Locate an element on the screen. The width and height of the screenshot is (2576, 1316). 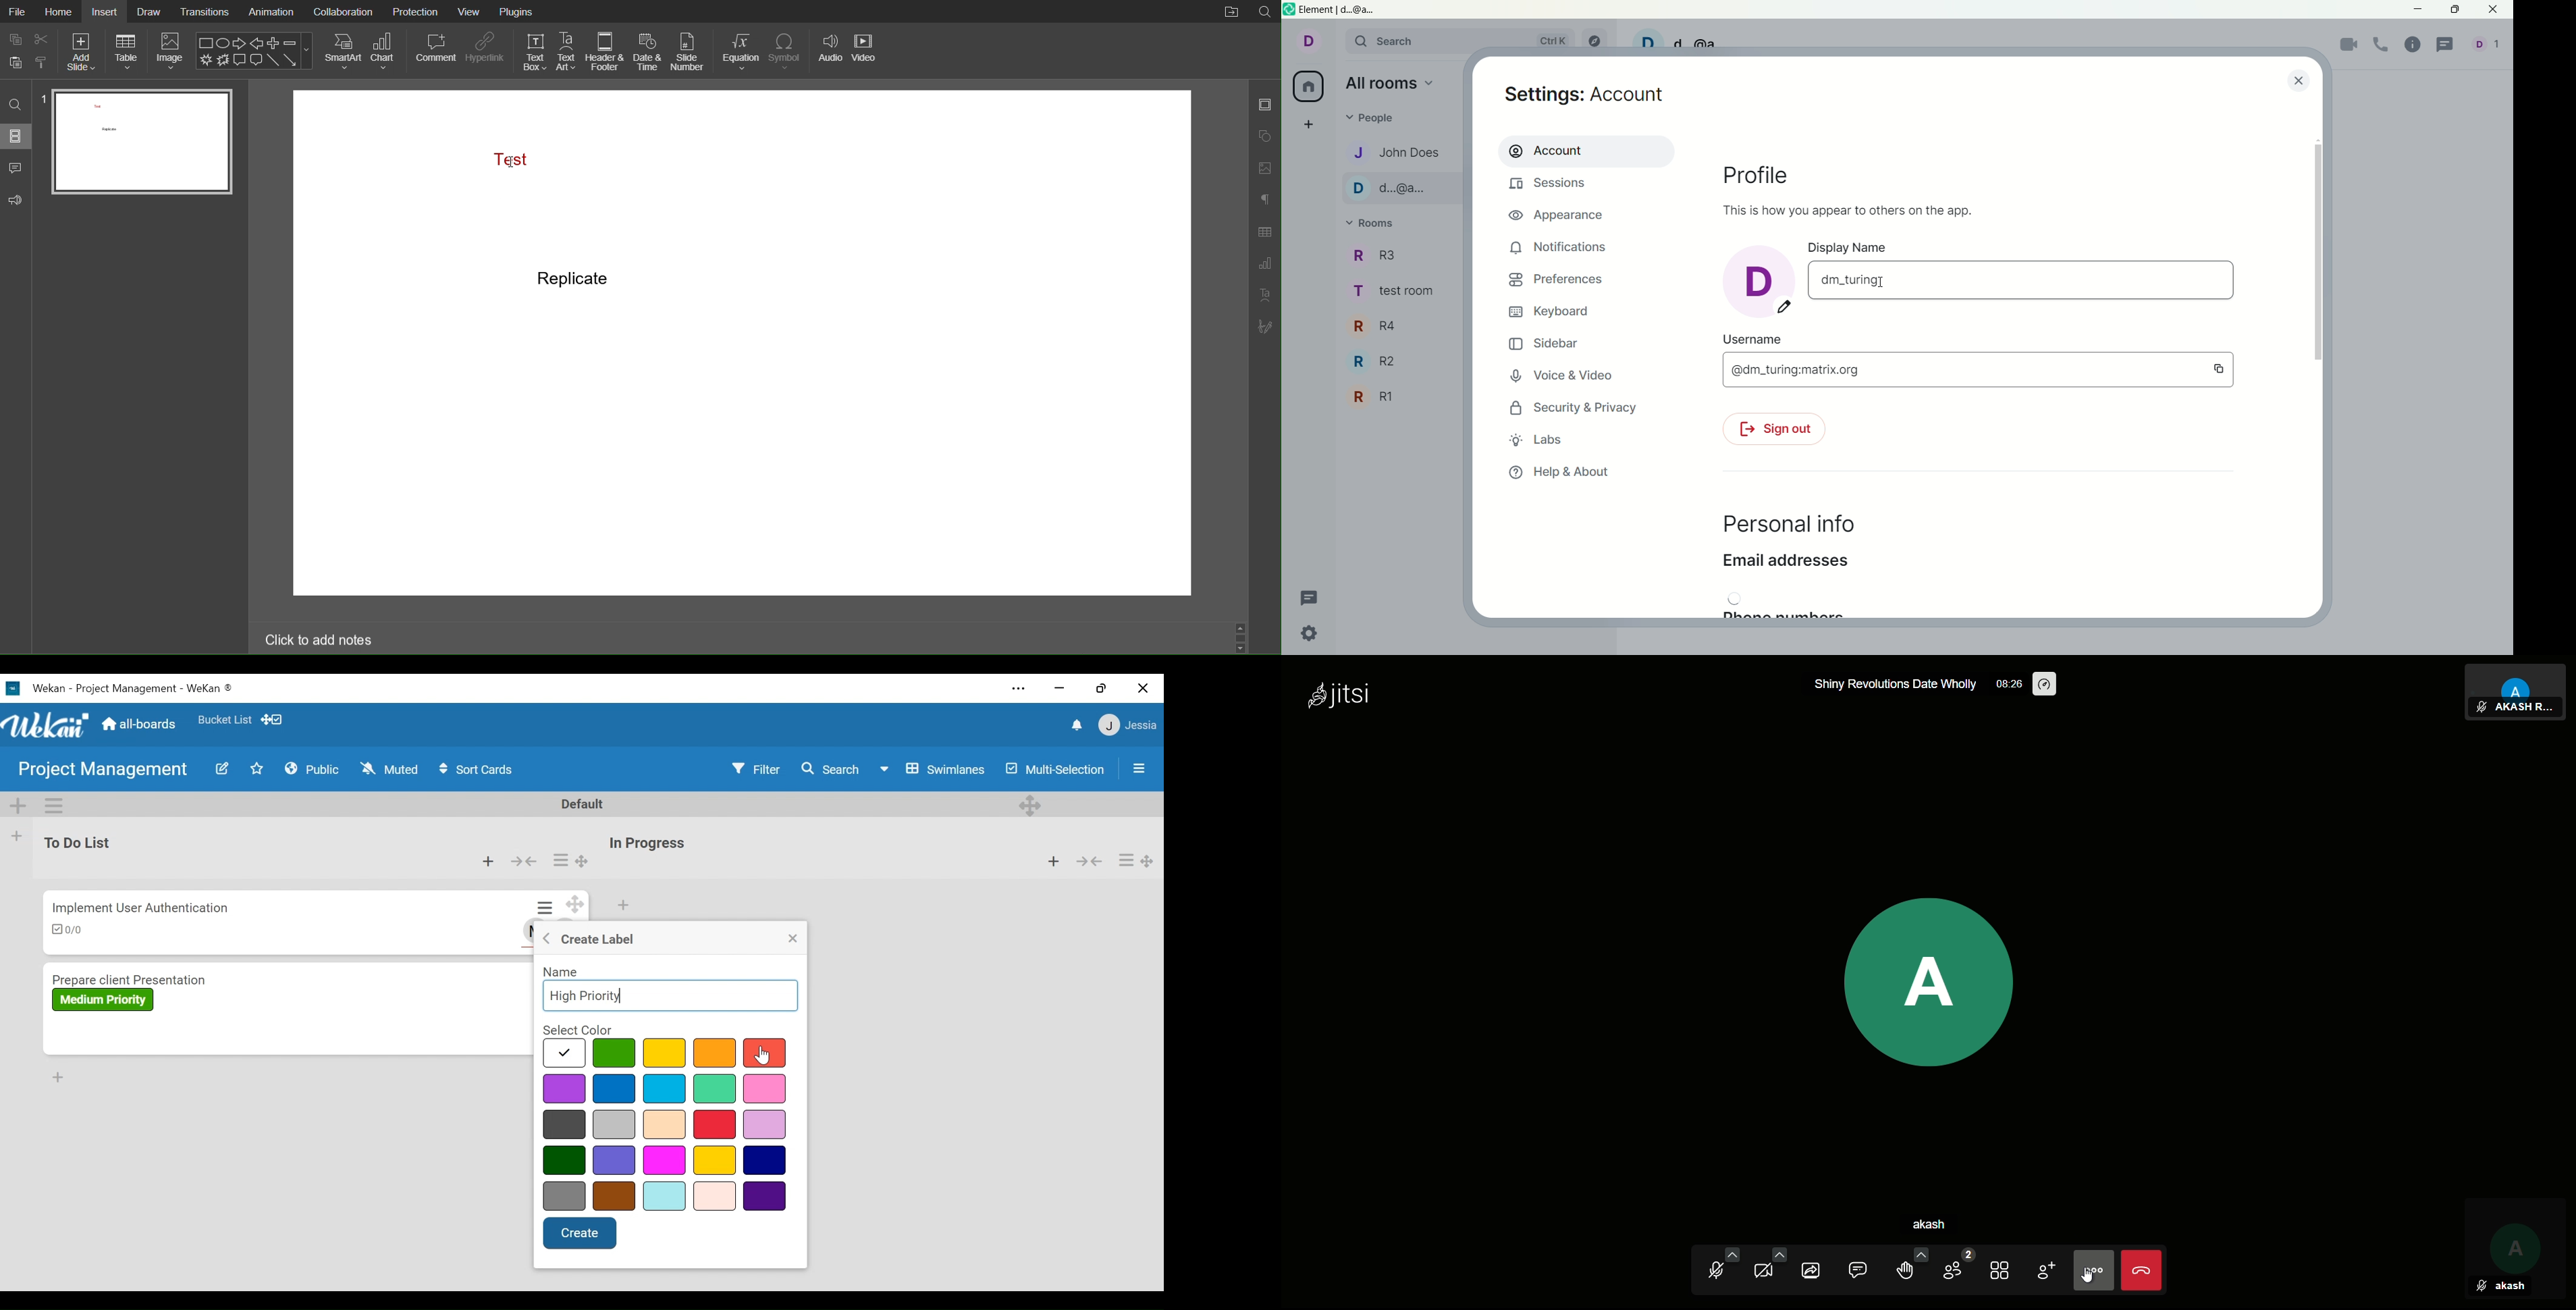
vertical scroll bar is located at coordinates (2320, 371).